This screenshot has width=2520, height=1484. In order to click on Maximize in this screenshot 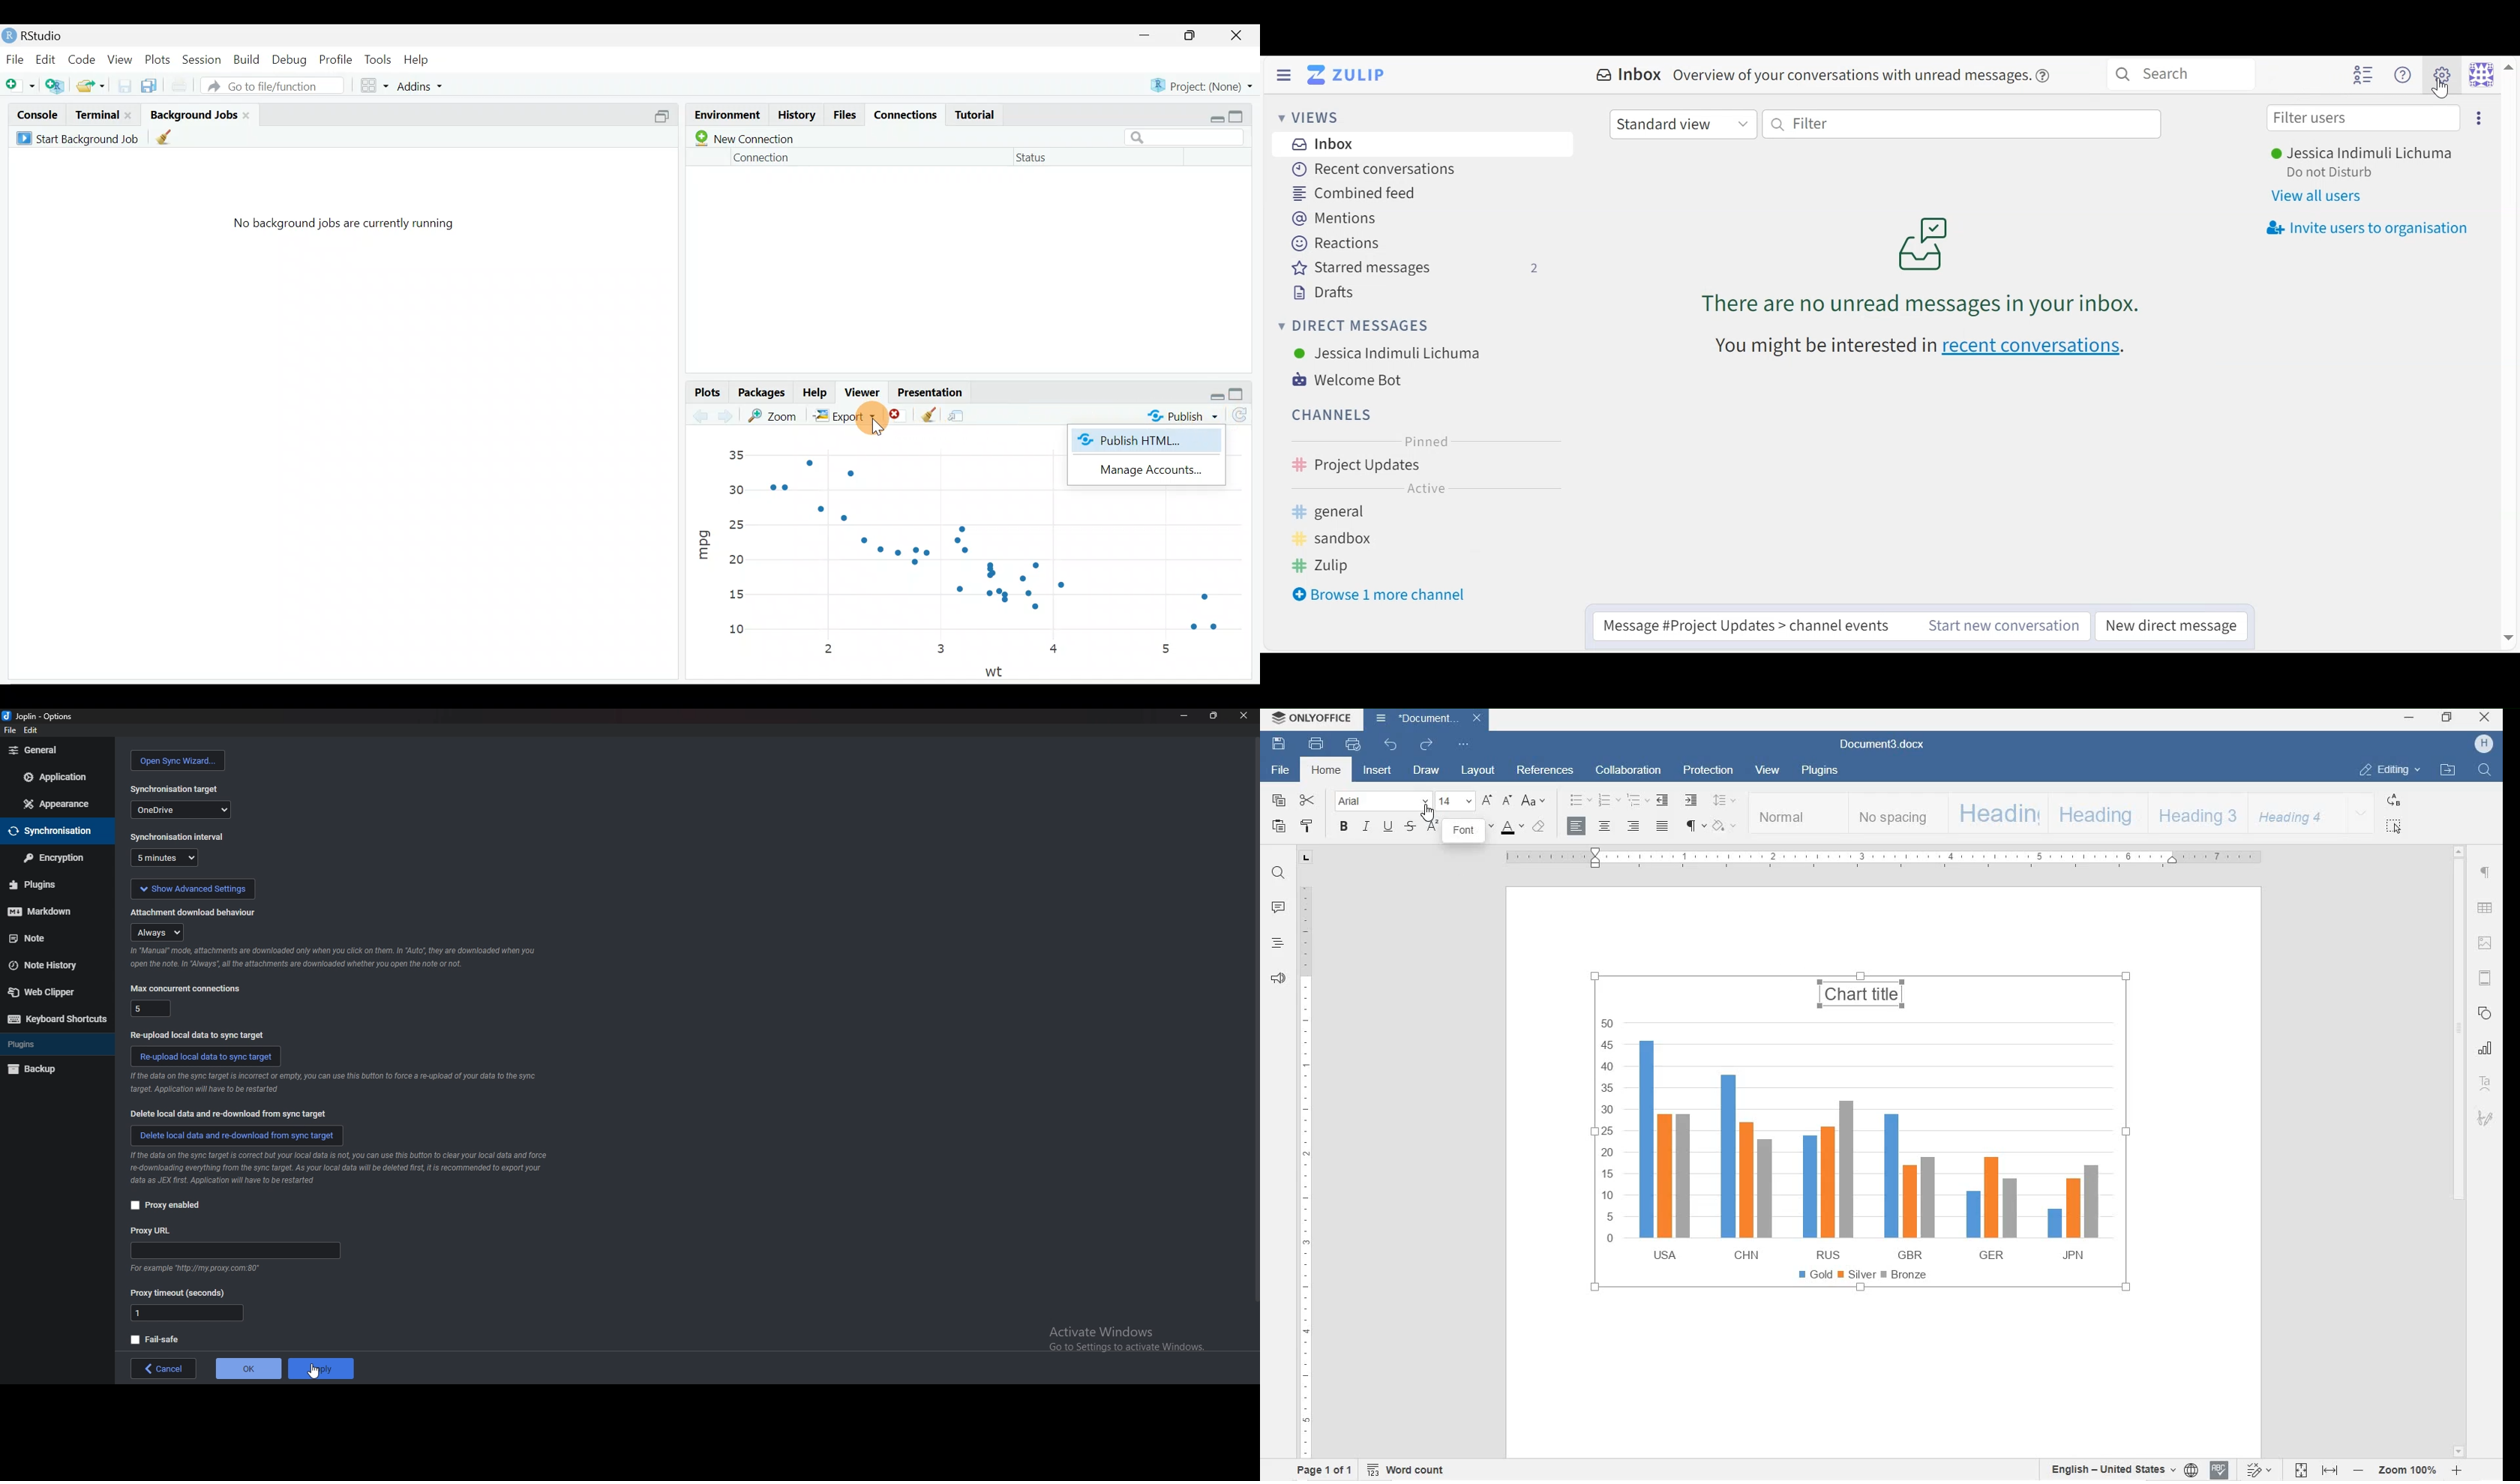, I will do `click(1245, 117)`.